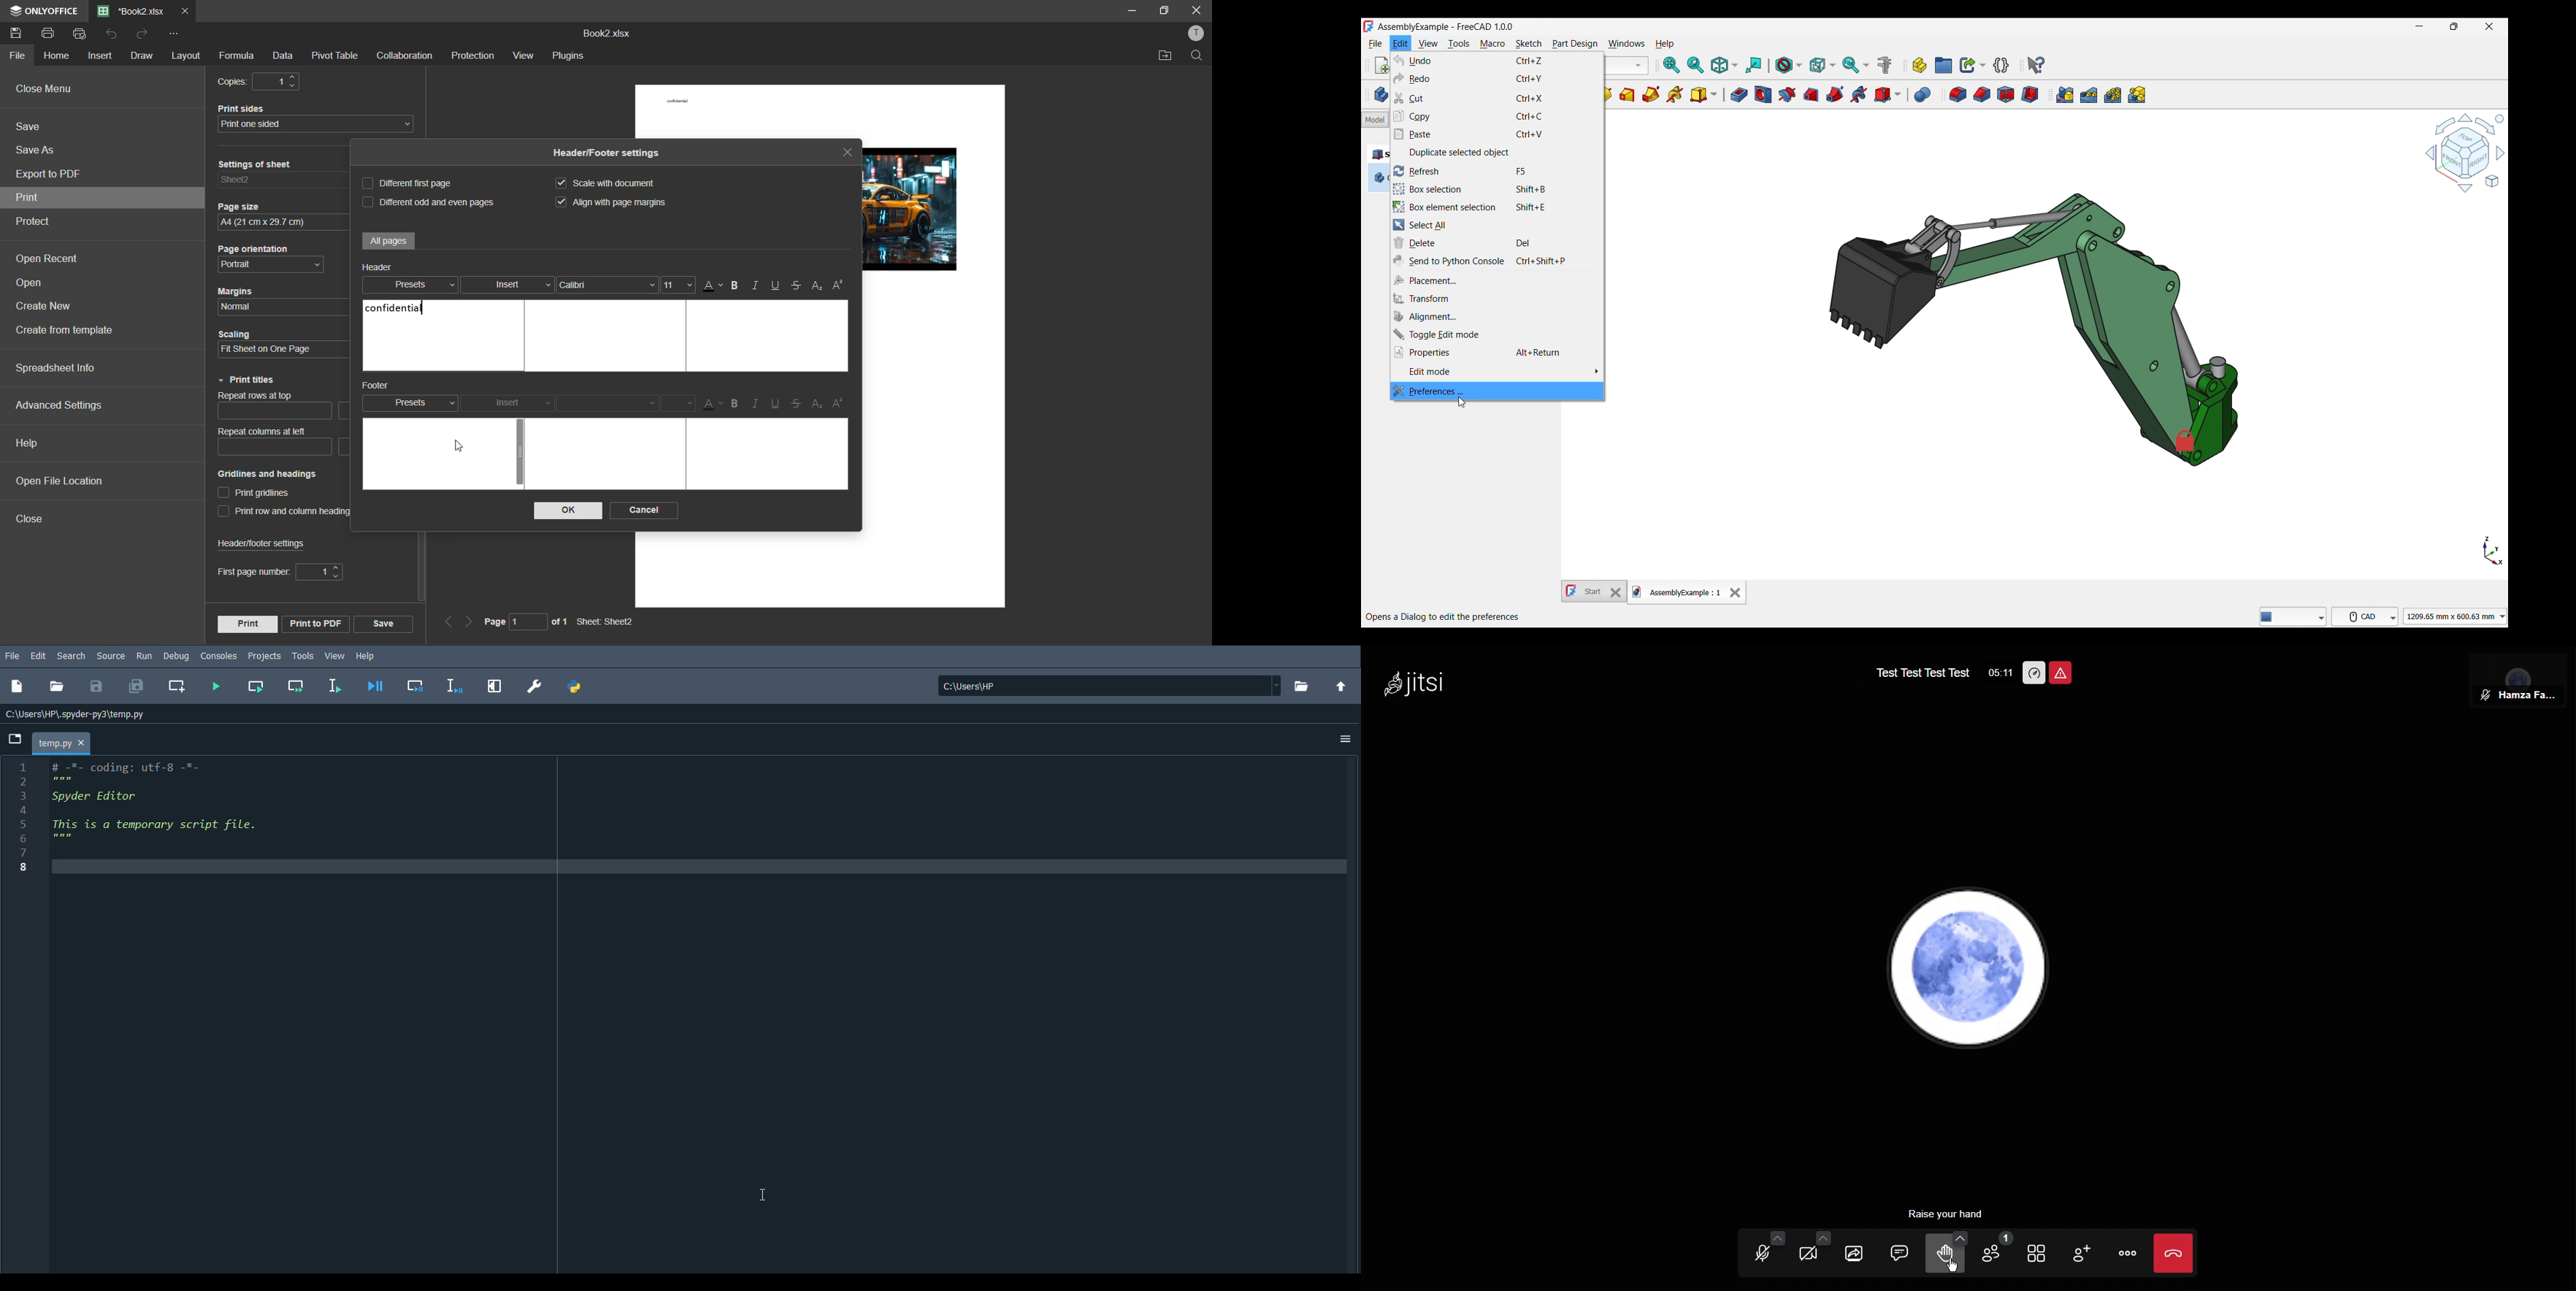  Describe the element at coordinates (2366, 616) in the screenshot. I see `cad` at that location.